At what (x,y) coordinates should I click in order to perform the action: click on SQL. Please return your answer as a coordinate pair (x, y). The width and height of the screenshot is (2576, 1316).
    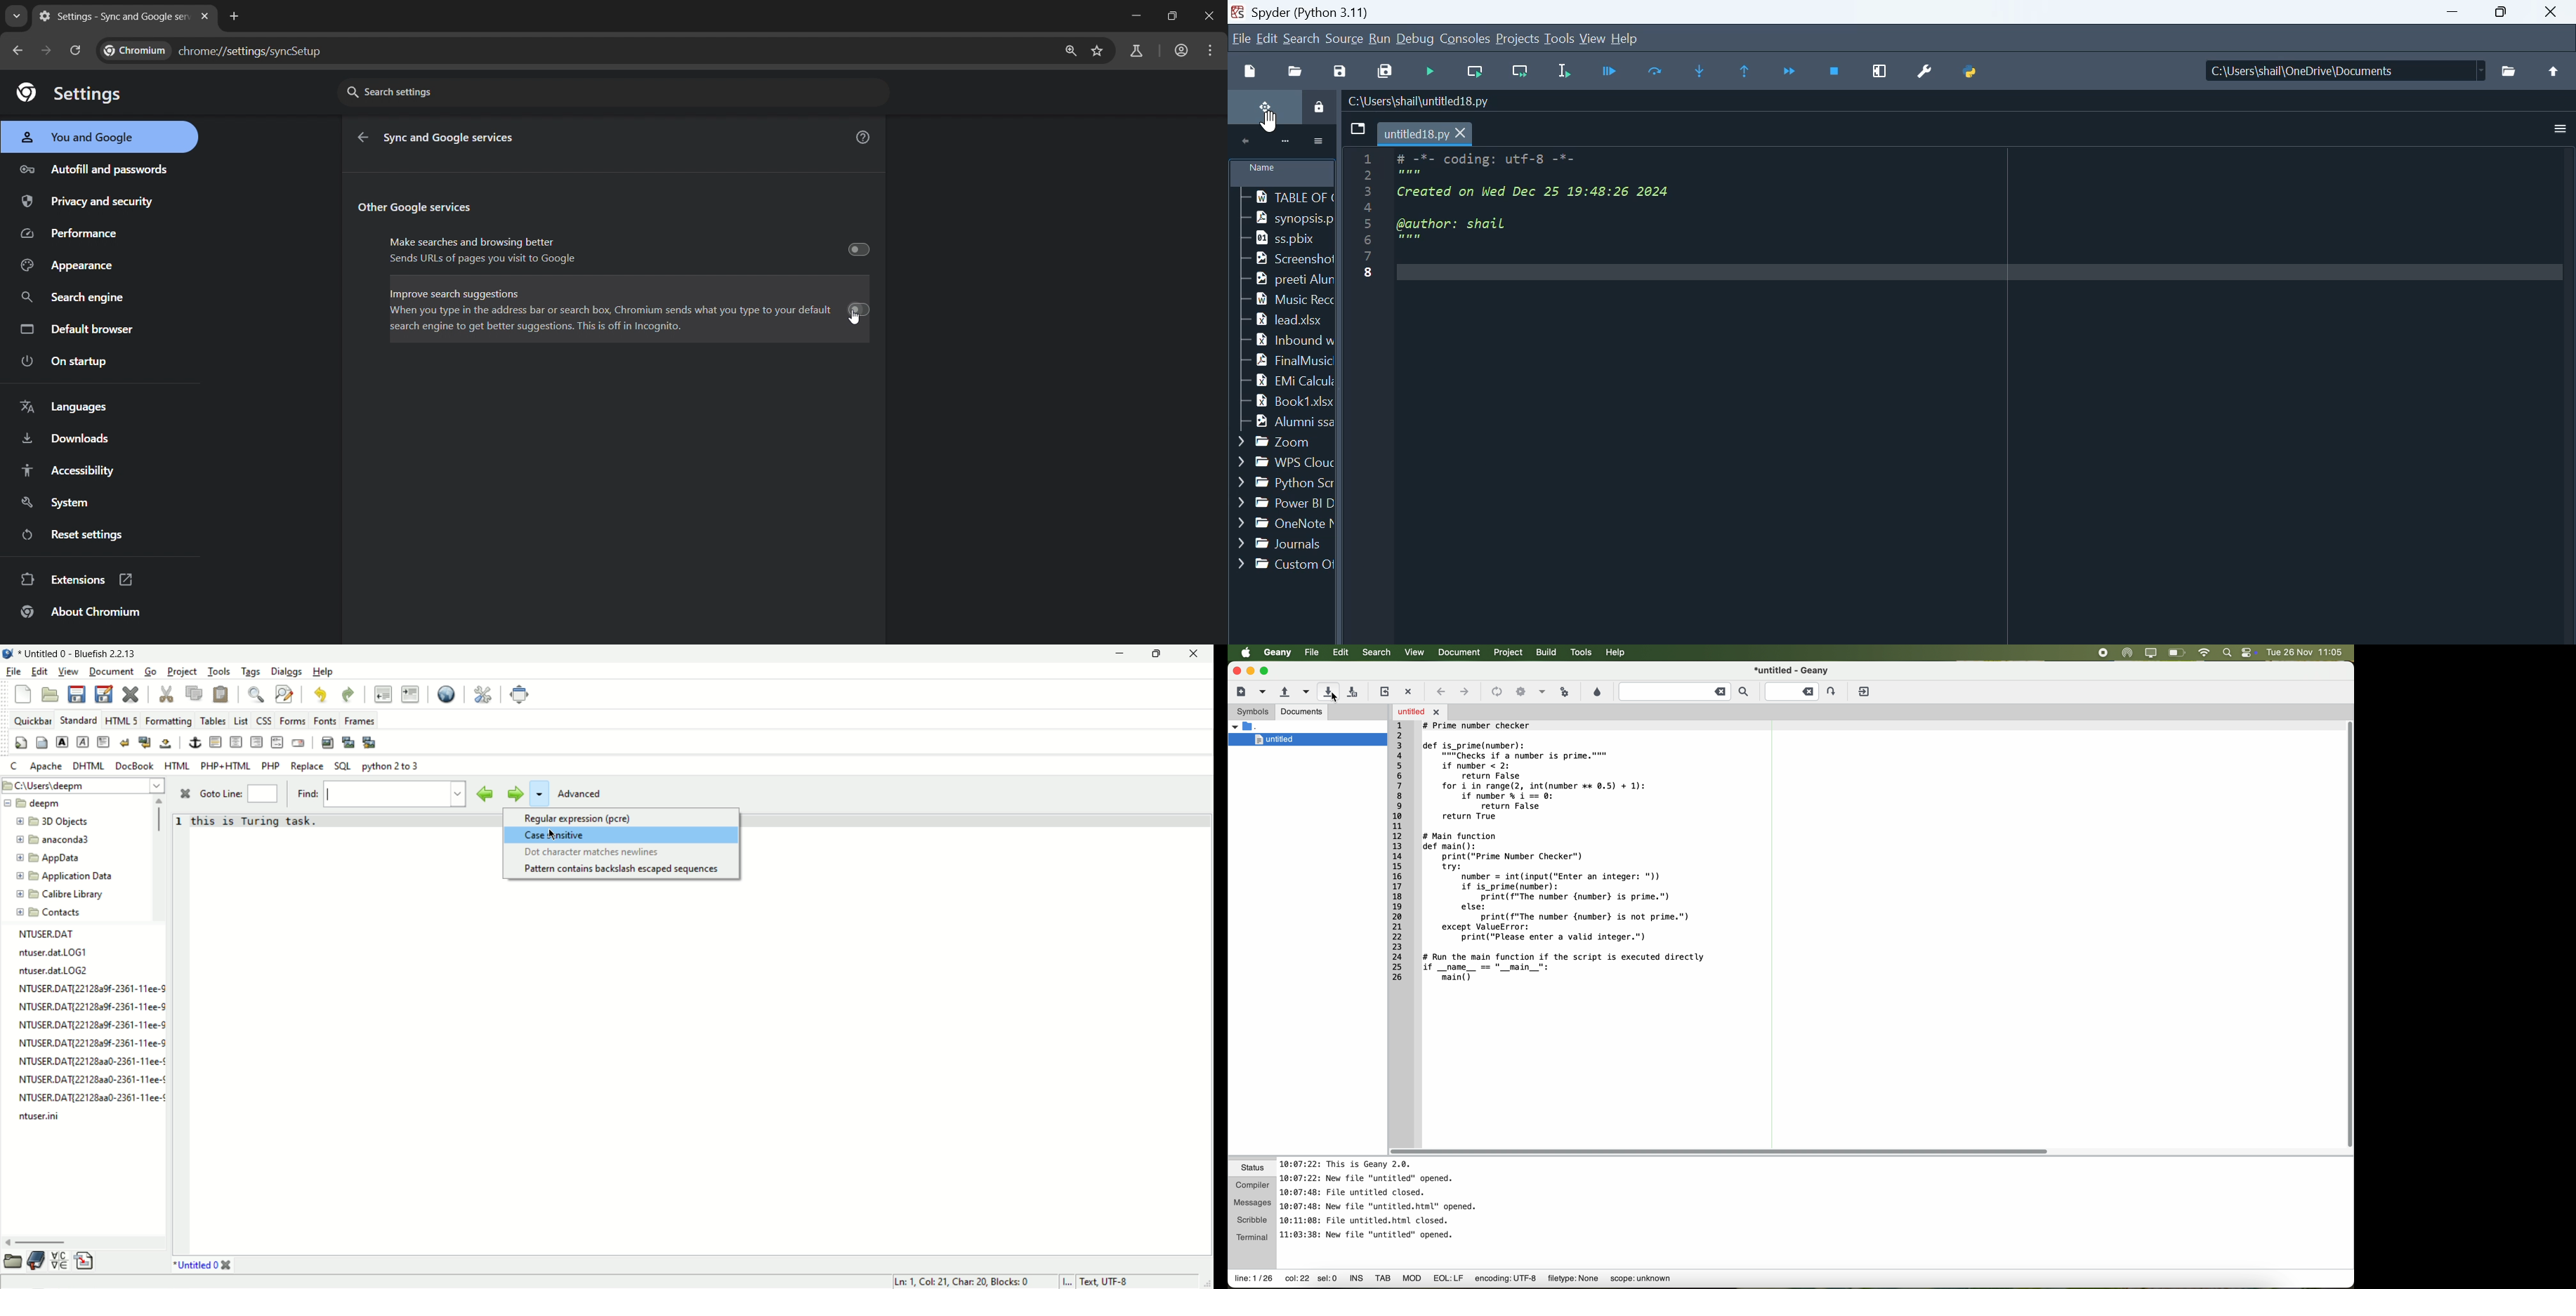
    Looking at the image, I should click on (343, 766).